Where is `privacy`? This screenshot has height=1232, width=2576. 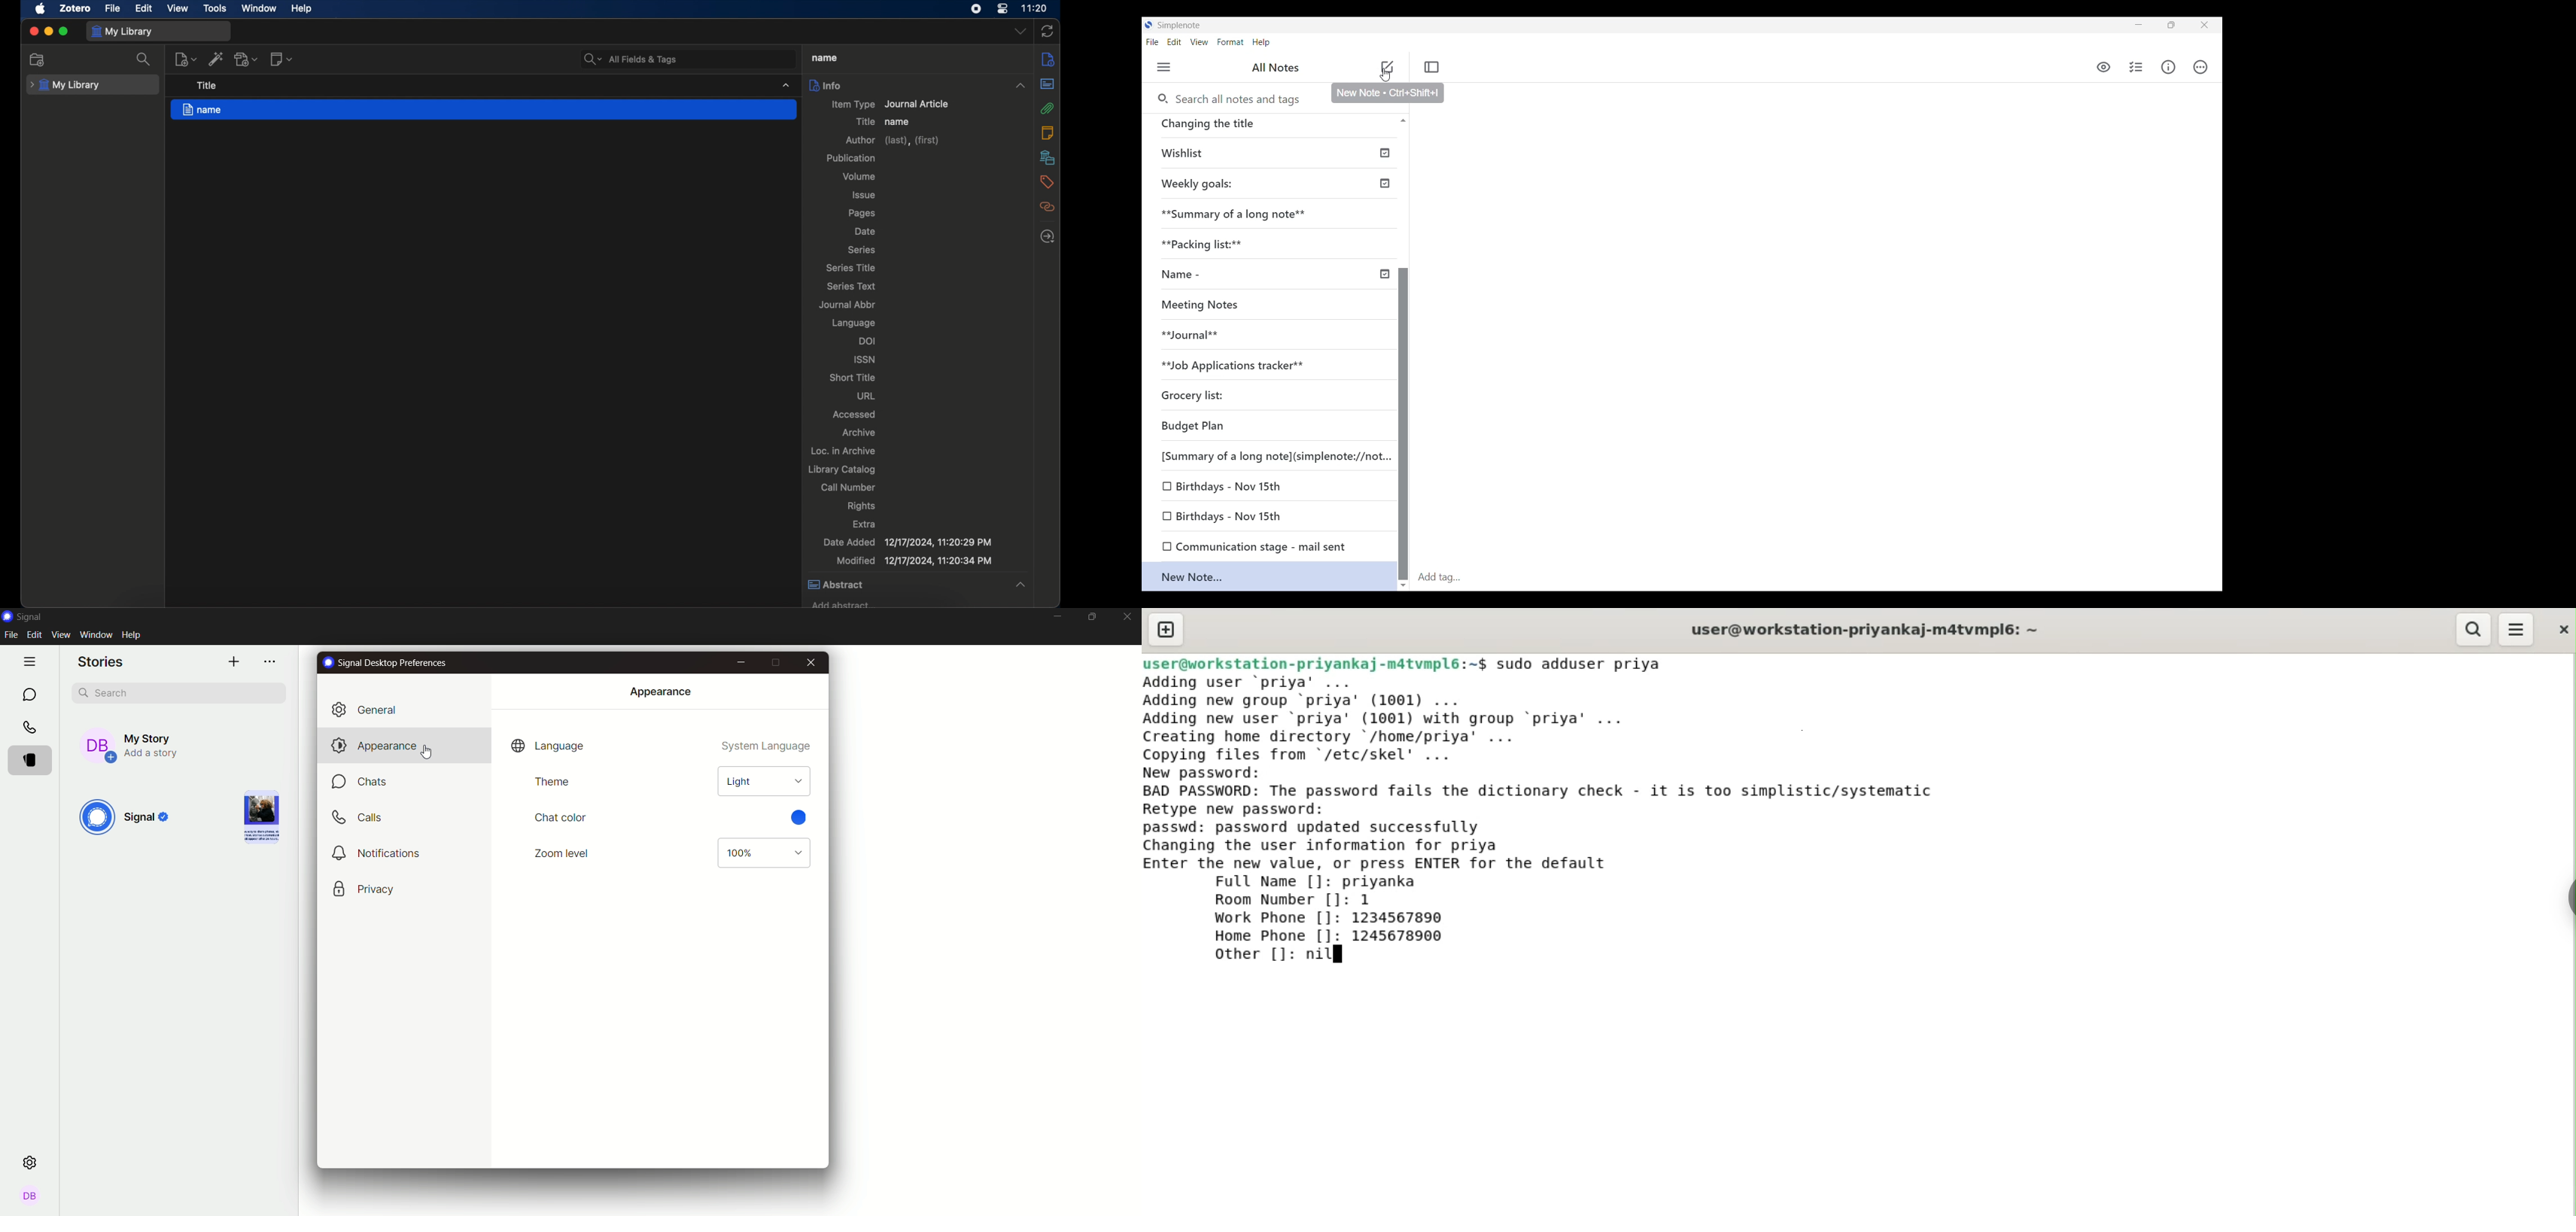
privacy is located at coordinates (364, 889).